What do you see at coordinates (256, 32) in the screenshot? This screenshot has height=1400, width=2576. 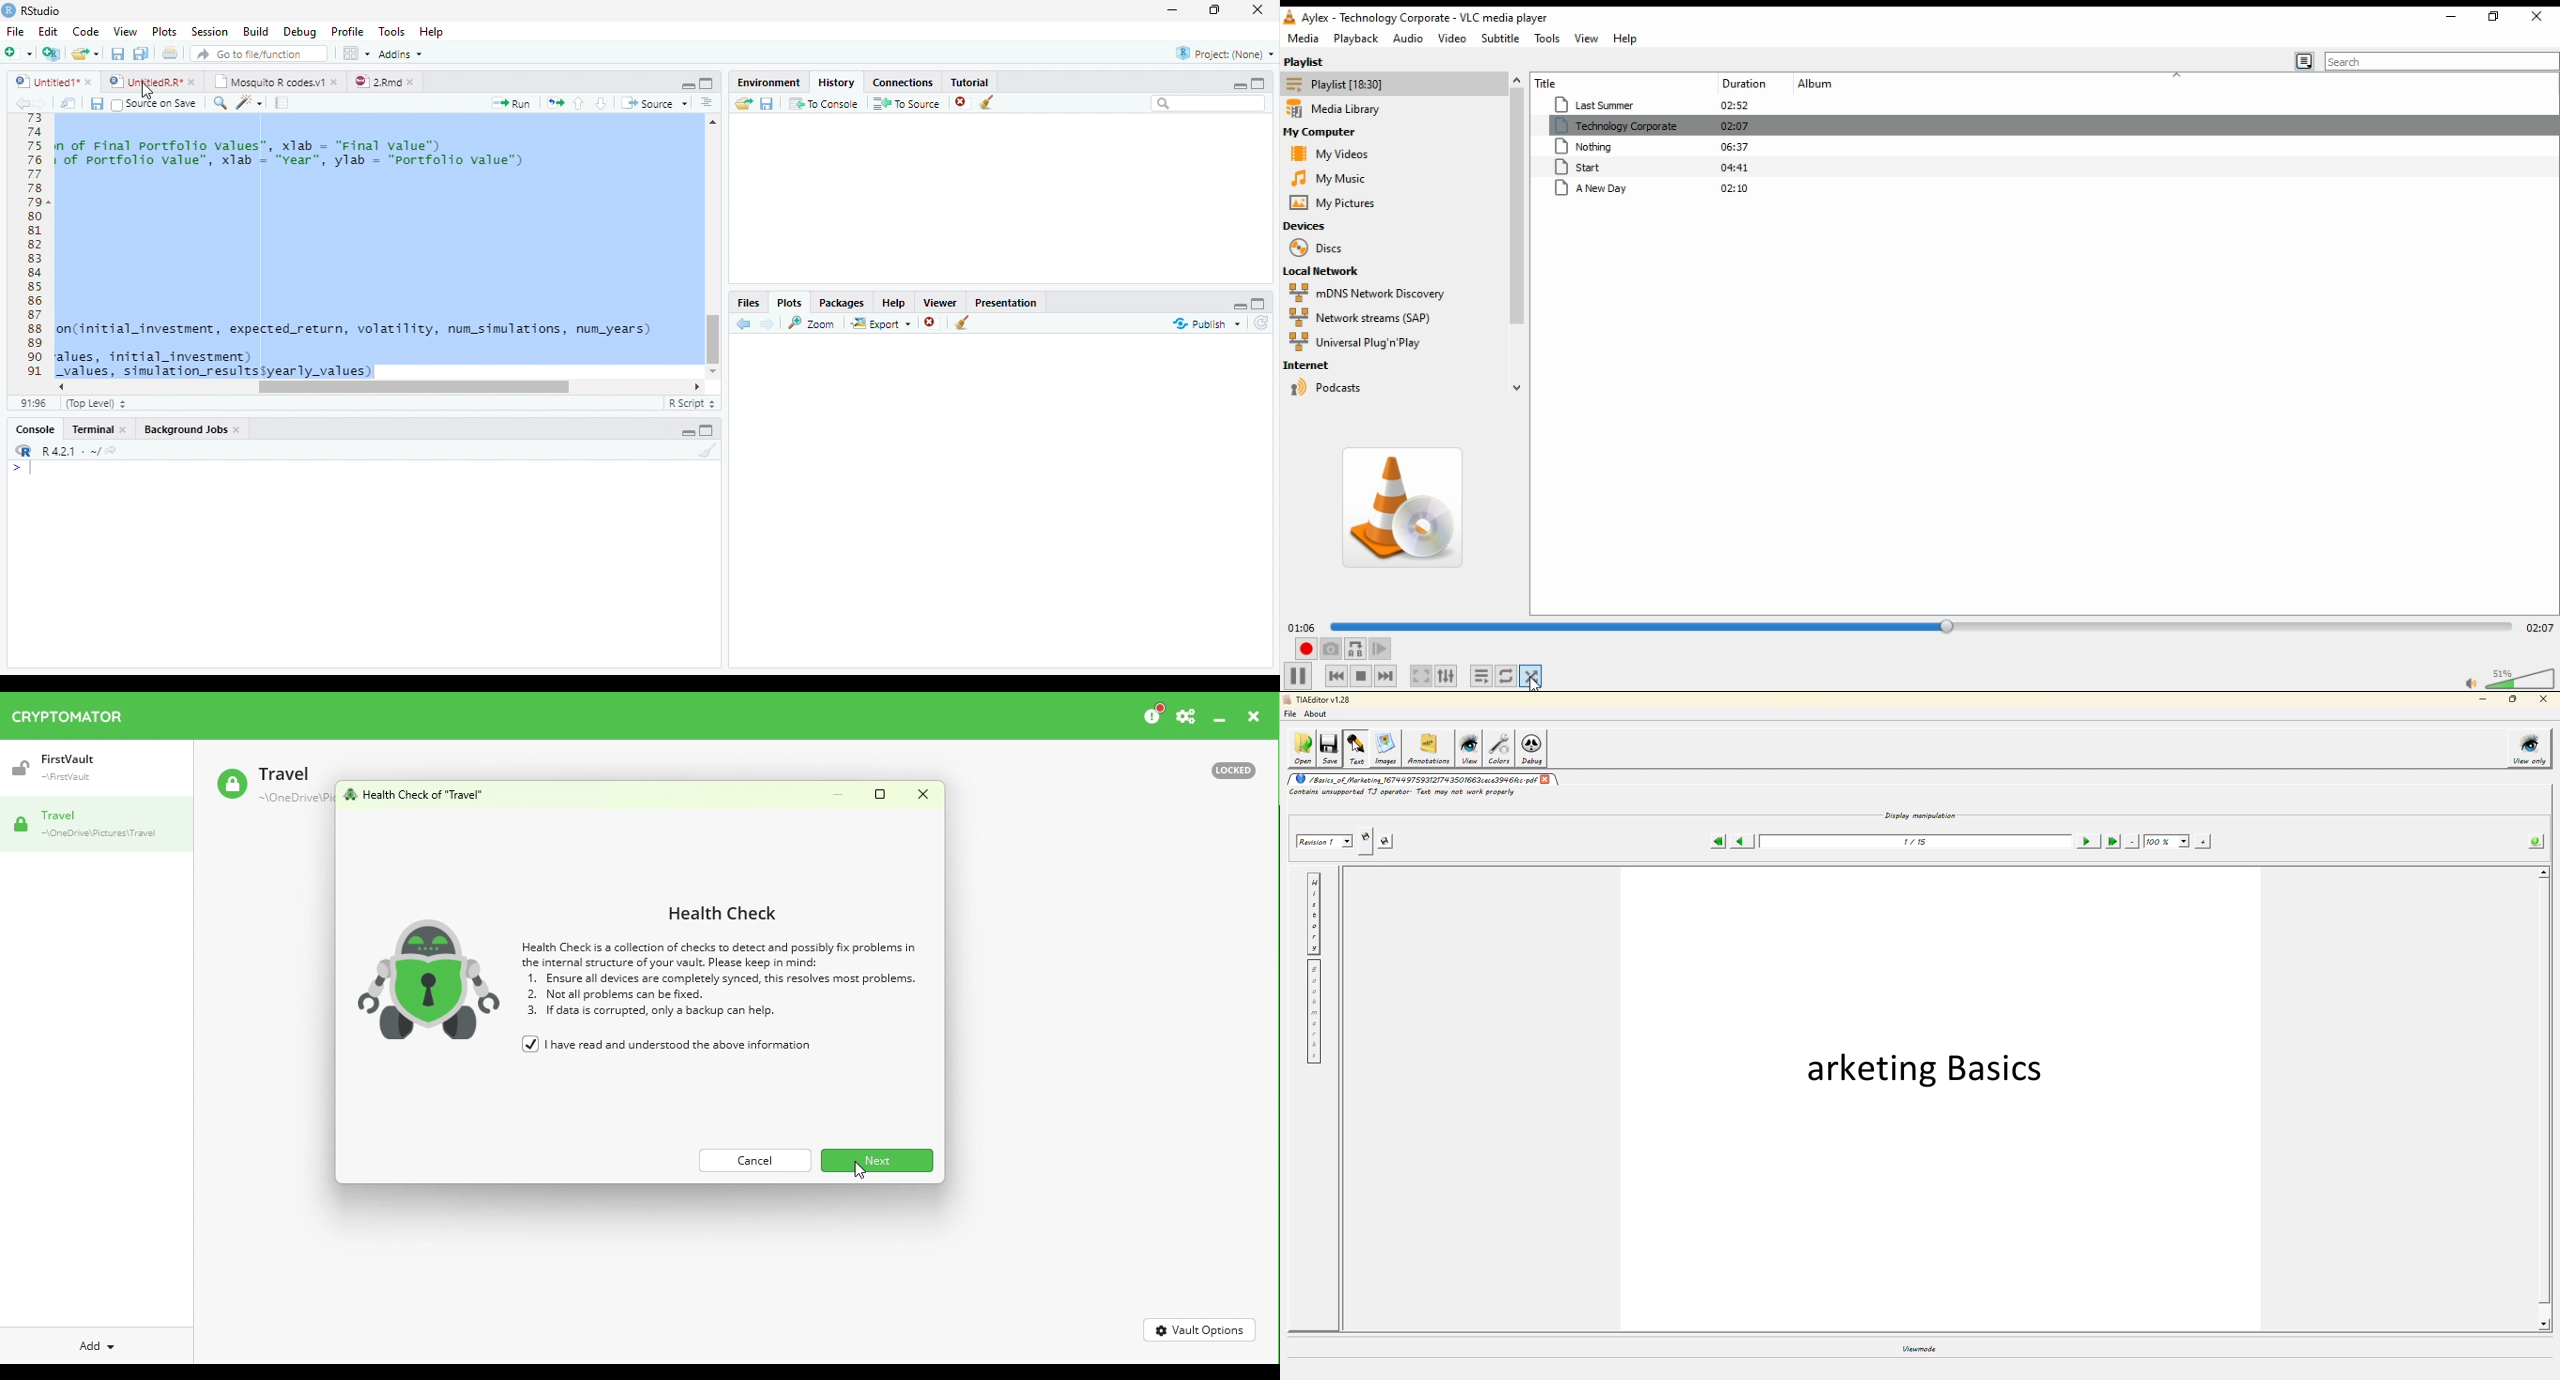 I see `Build` at bounding box center [256, 32].